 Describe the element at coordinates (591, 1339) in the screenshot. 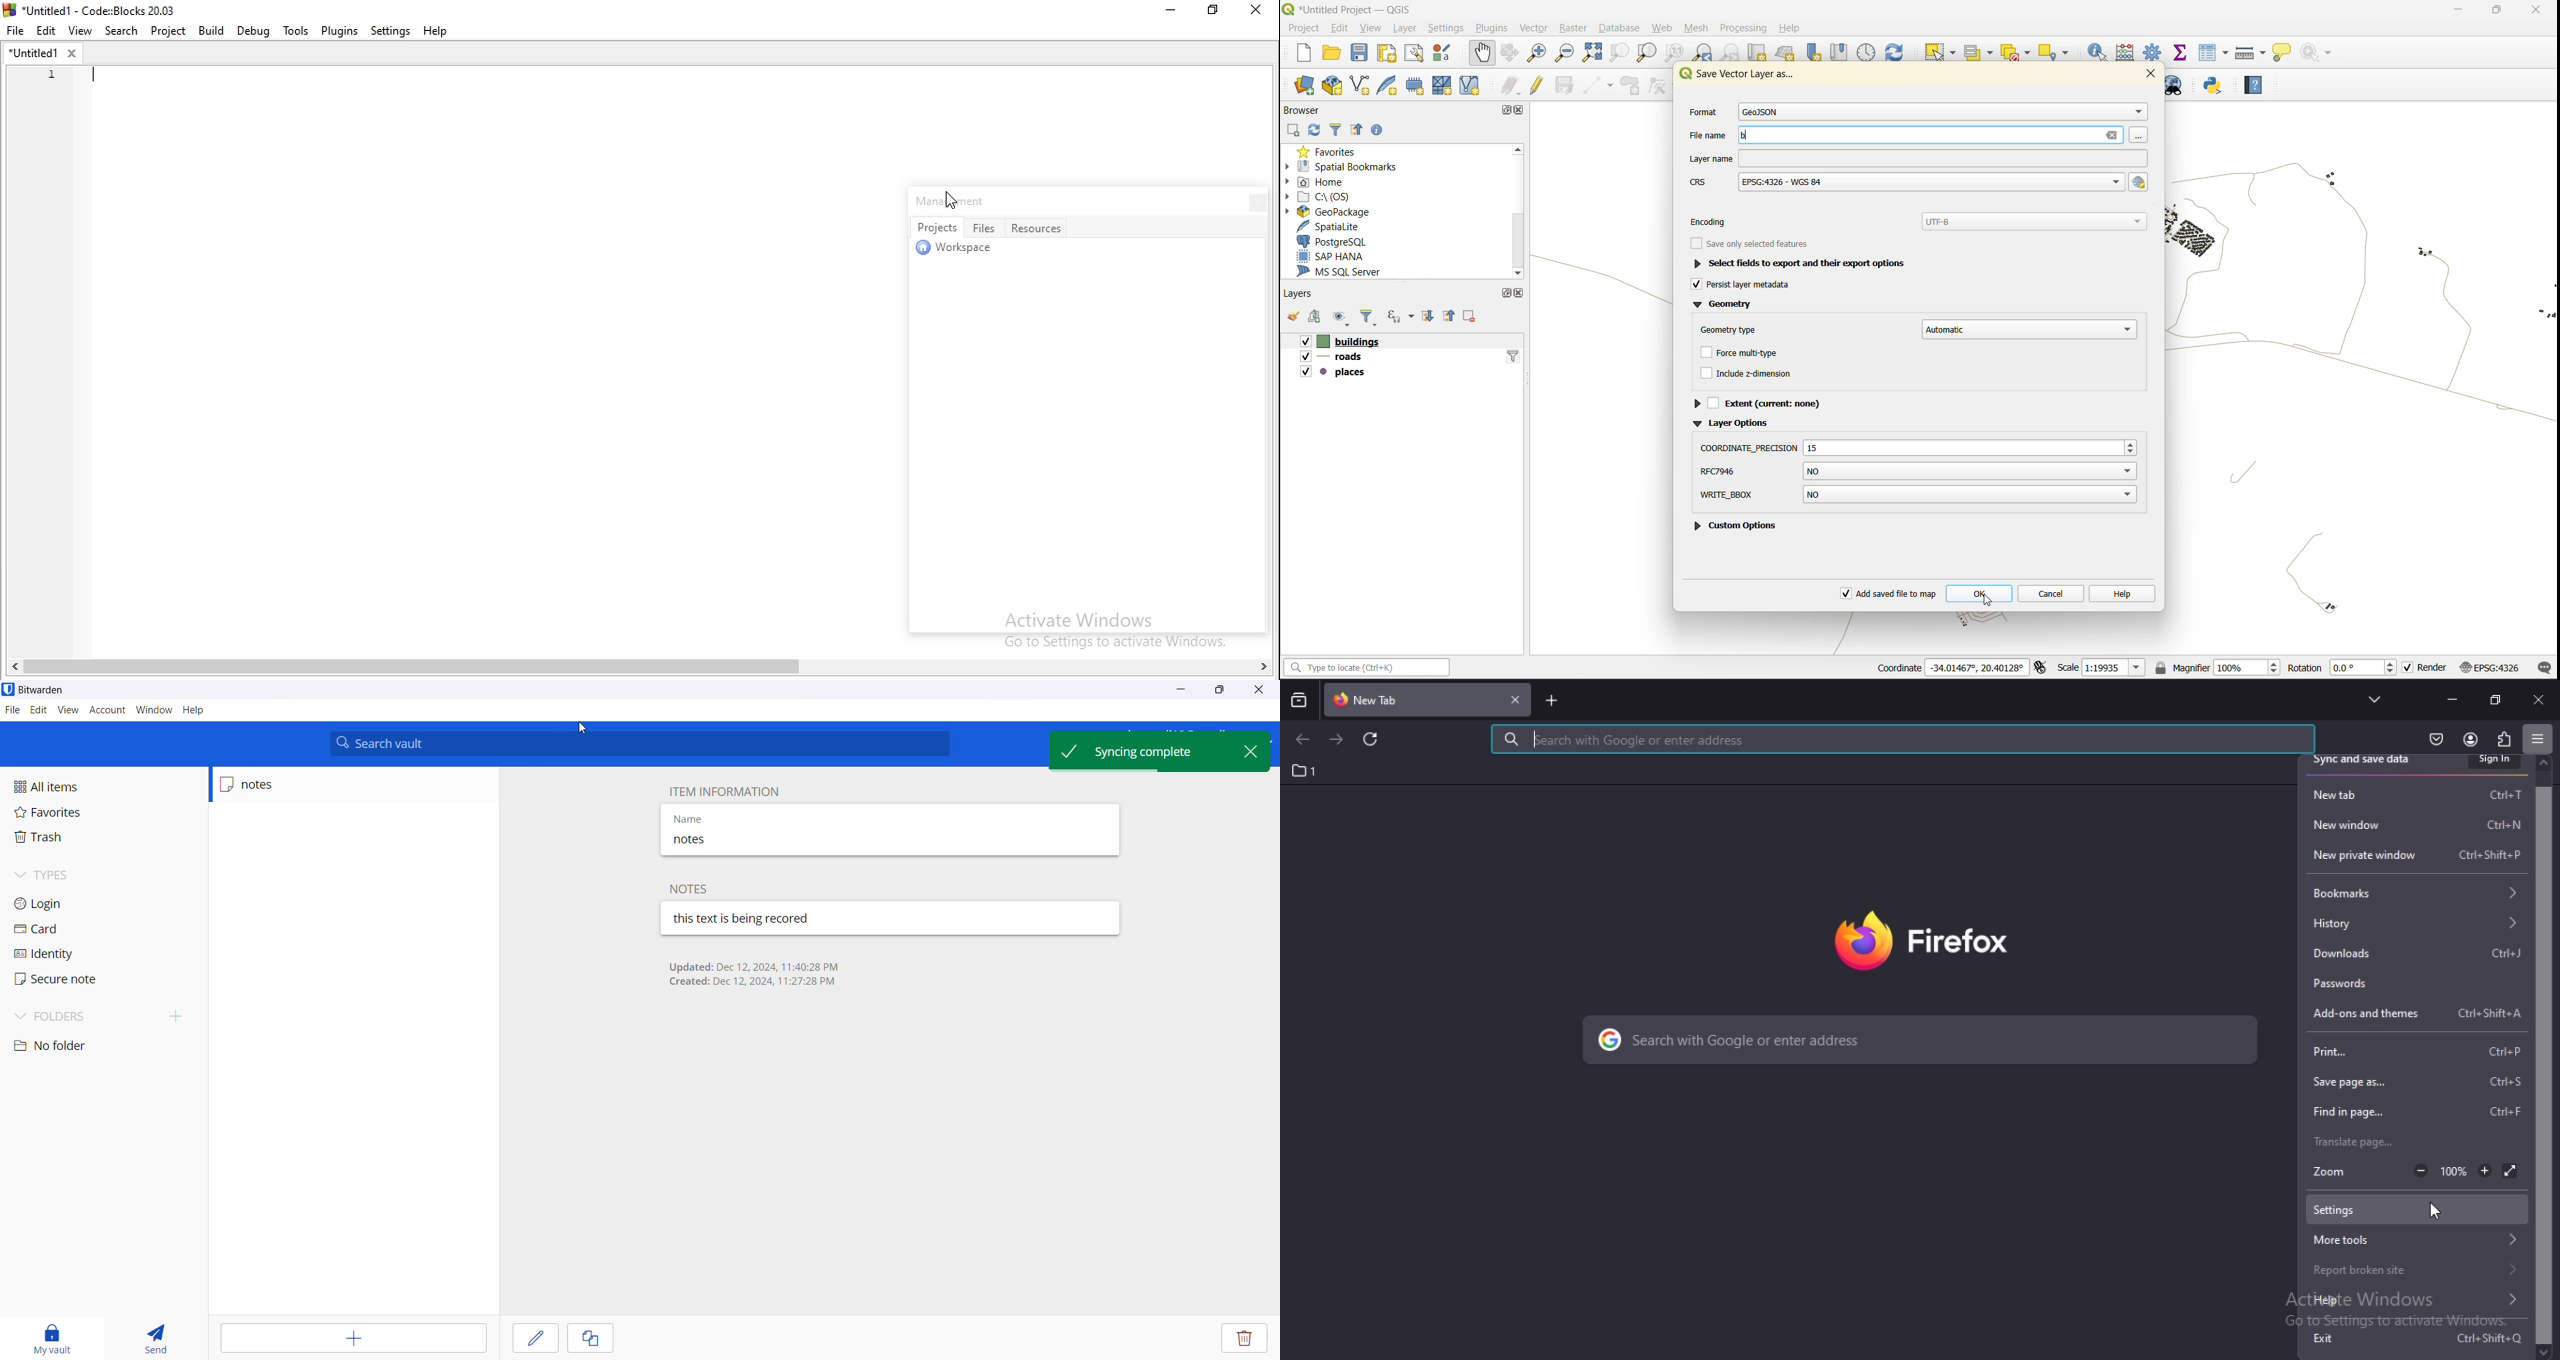

I see `copy` at that location.